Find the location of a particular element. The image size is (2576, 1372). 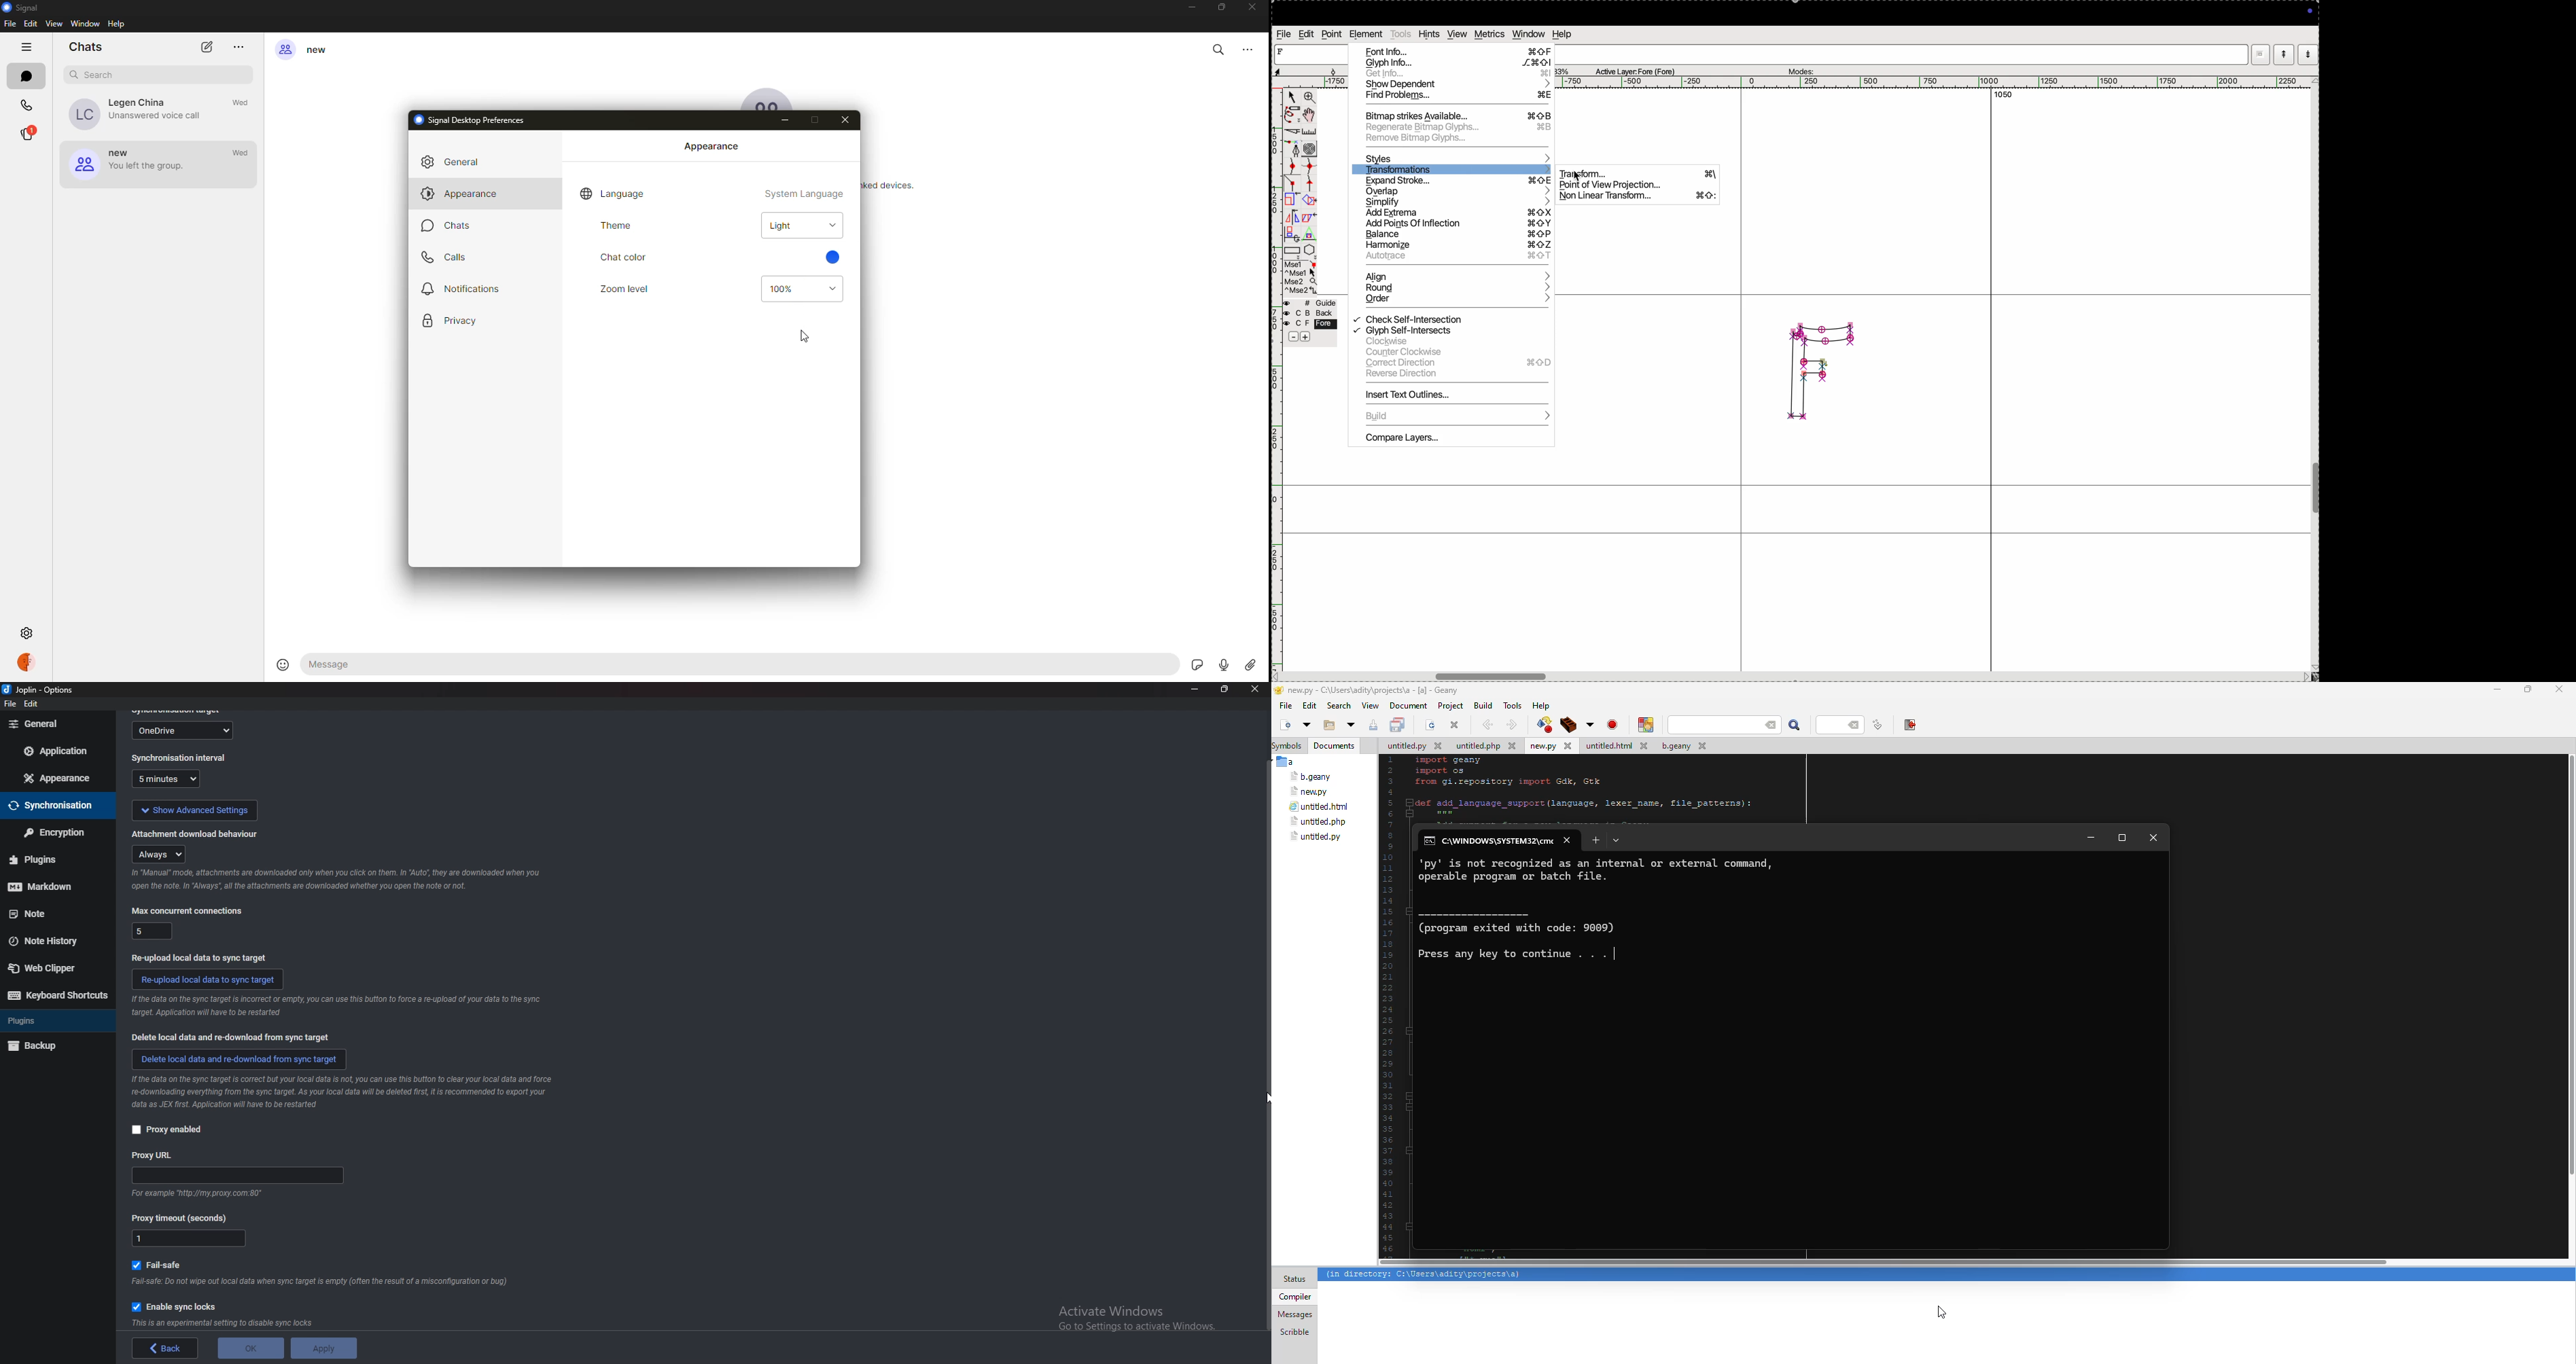

web clipper is located at coordinates (52, 969).